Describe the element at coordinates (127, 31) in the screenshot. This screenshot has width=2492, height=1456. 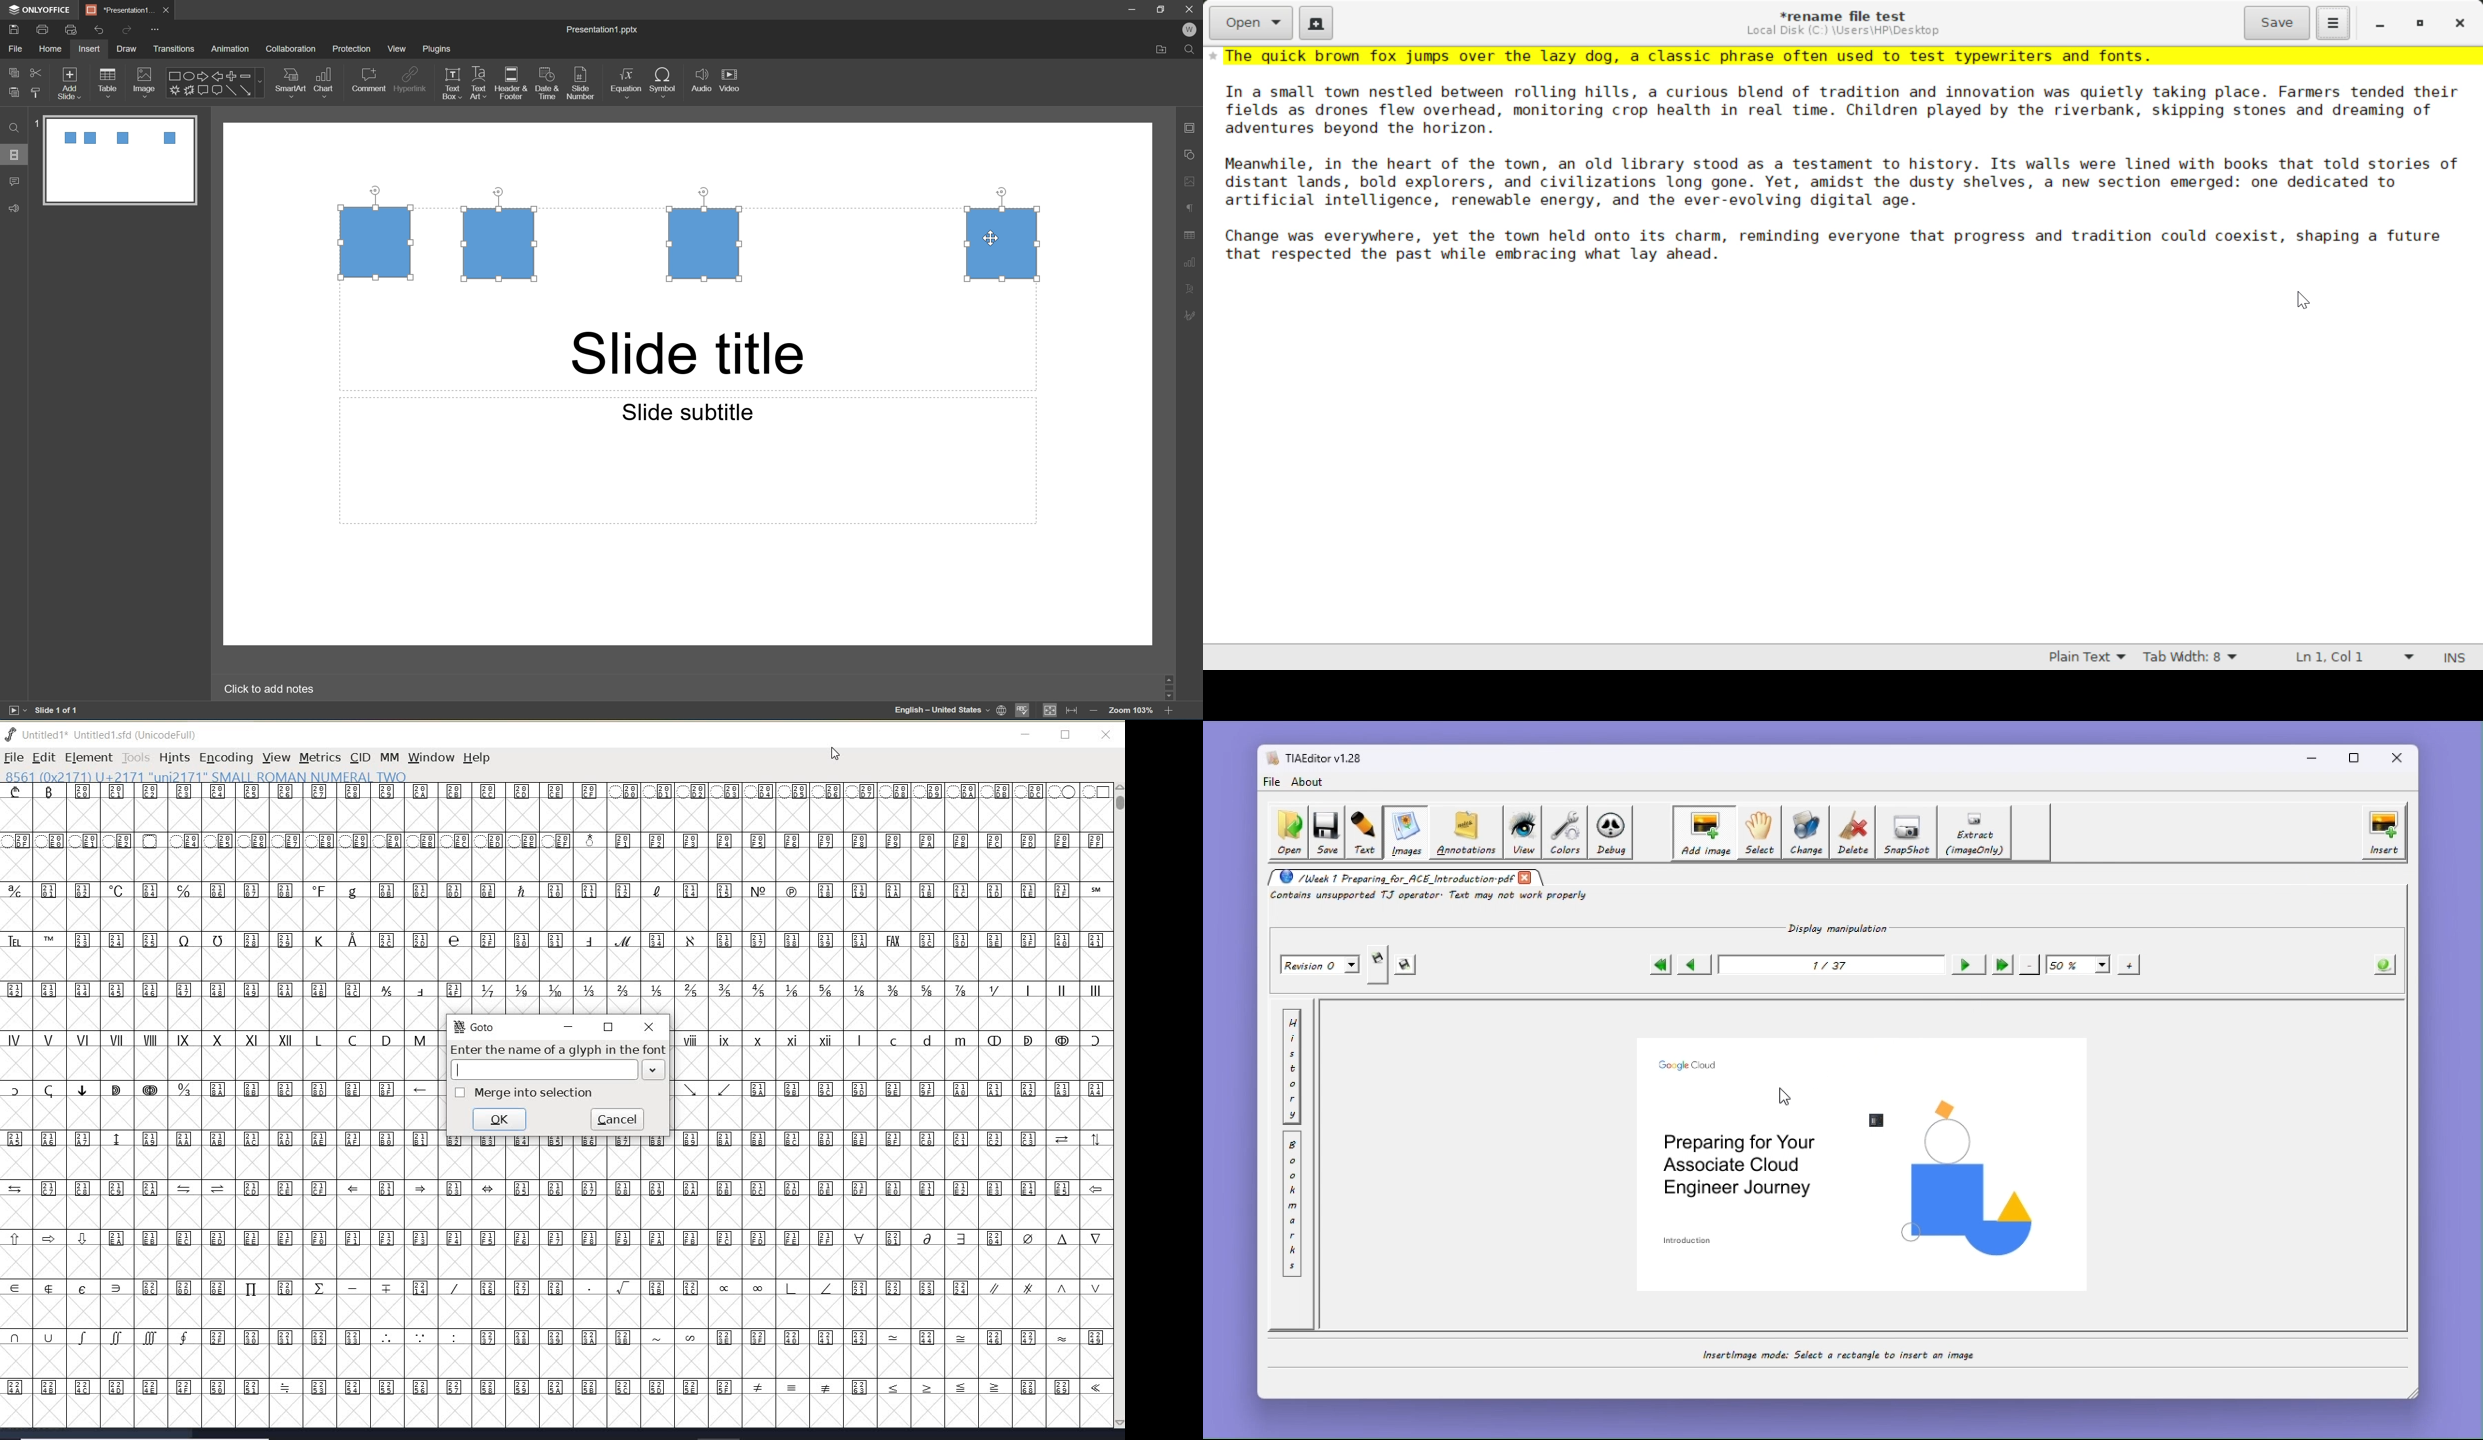
I see `Redo` at that location.